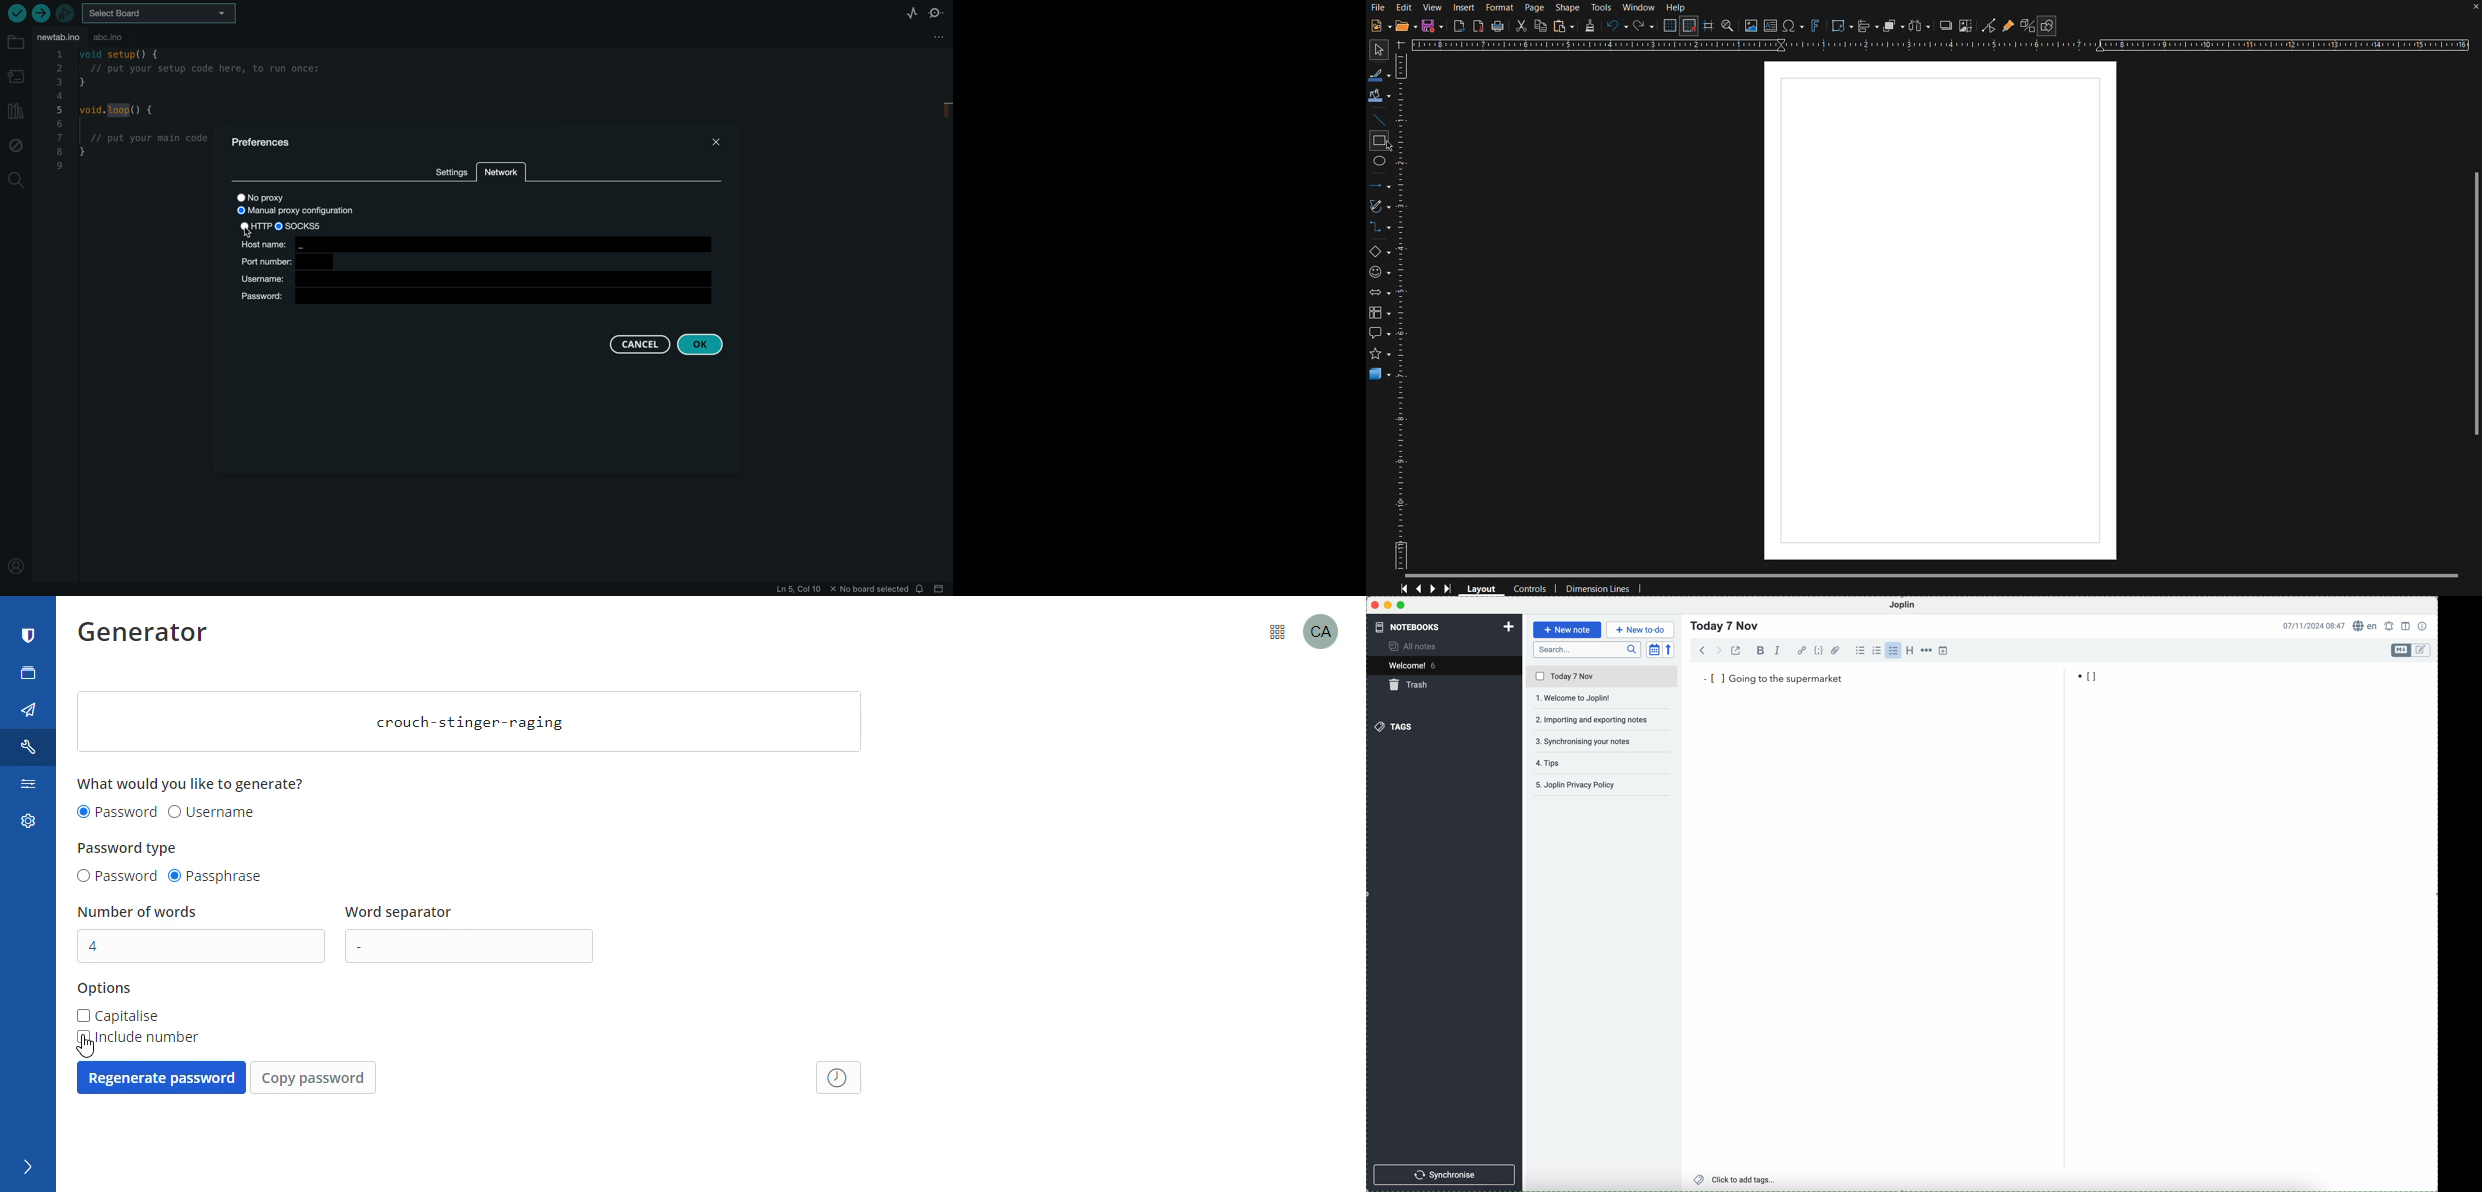 The image size is (2492, 1204). What do you see at coordinates (1717, 650) in the screenshot?
I see `forward` at bounding box center [1717, 650].